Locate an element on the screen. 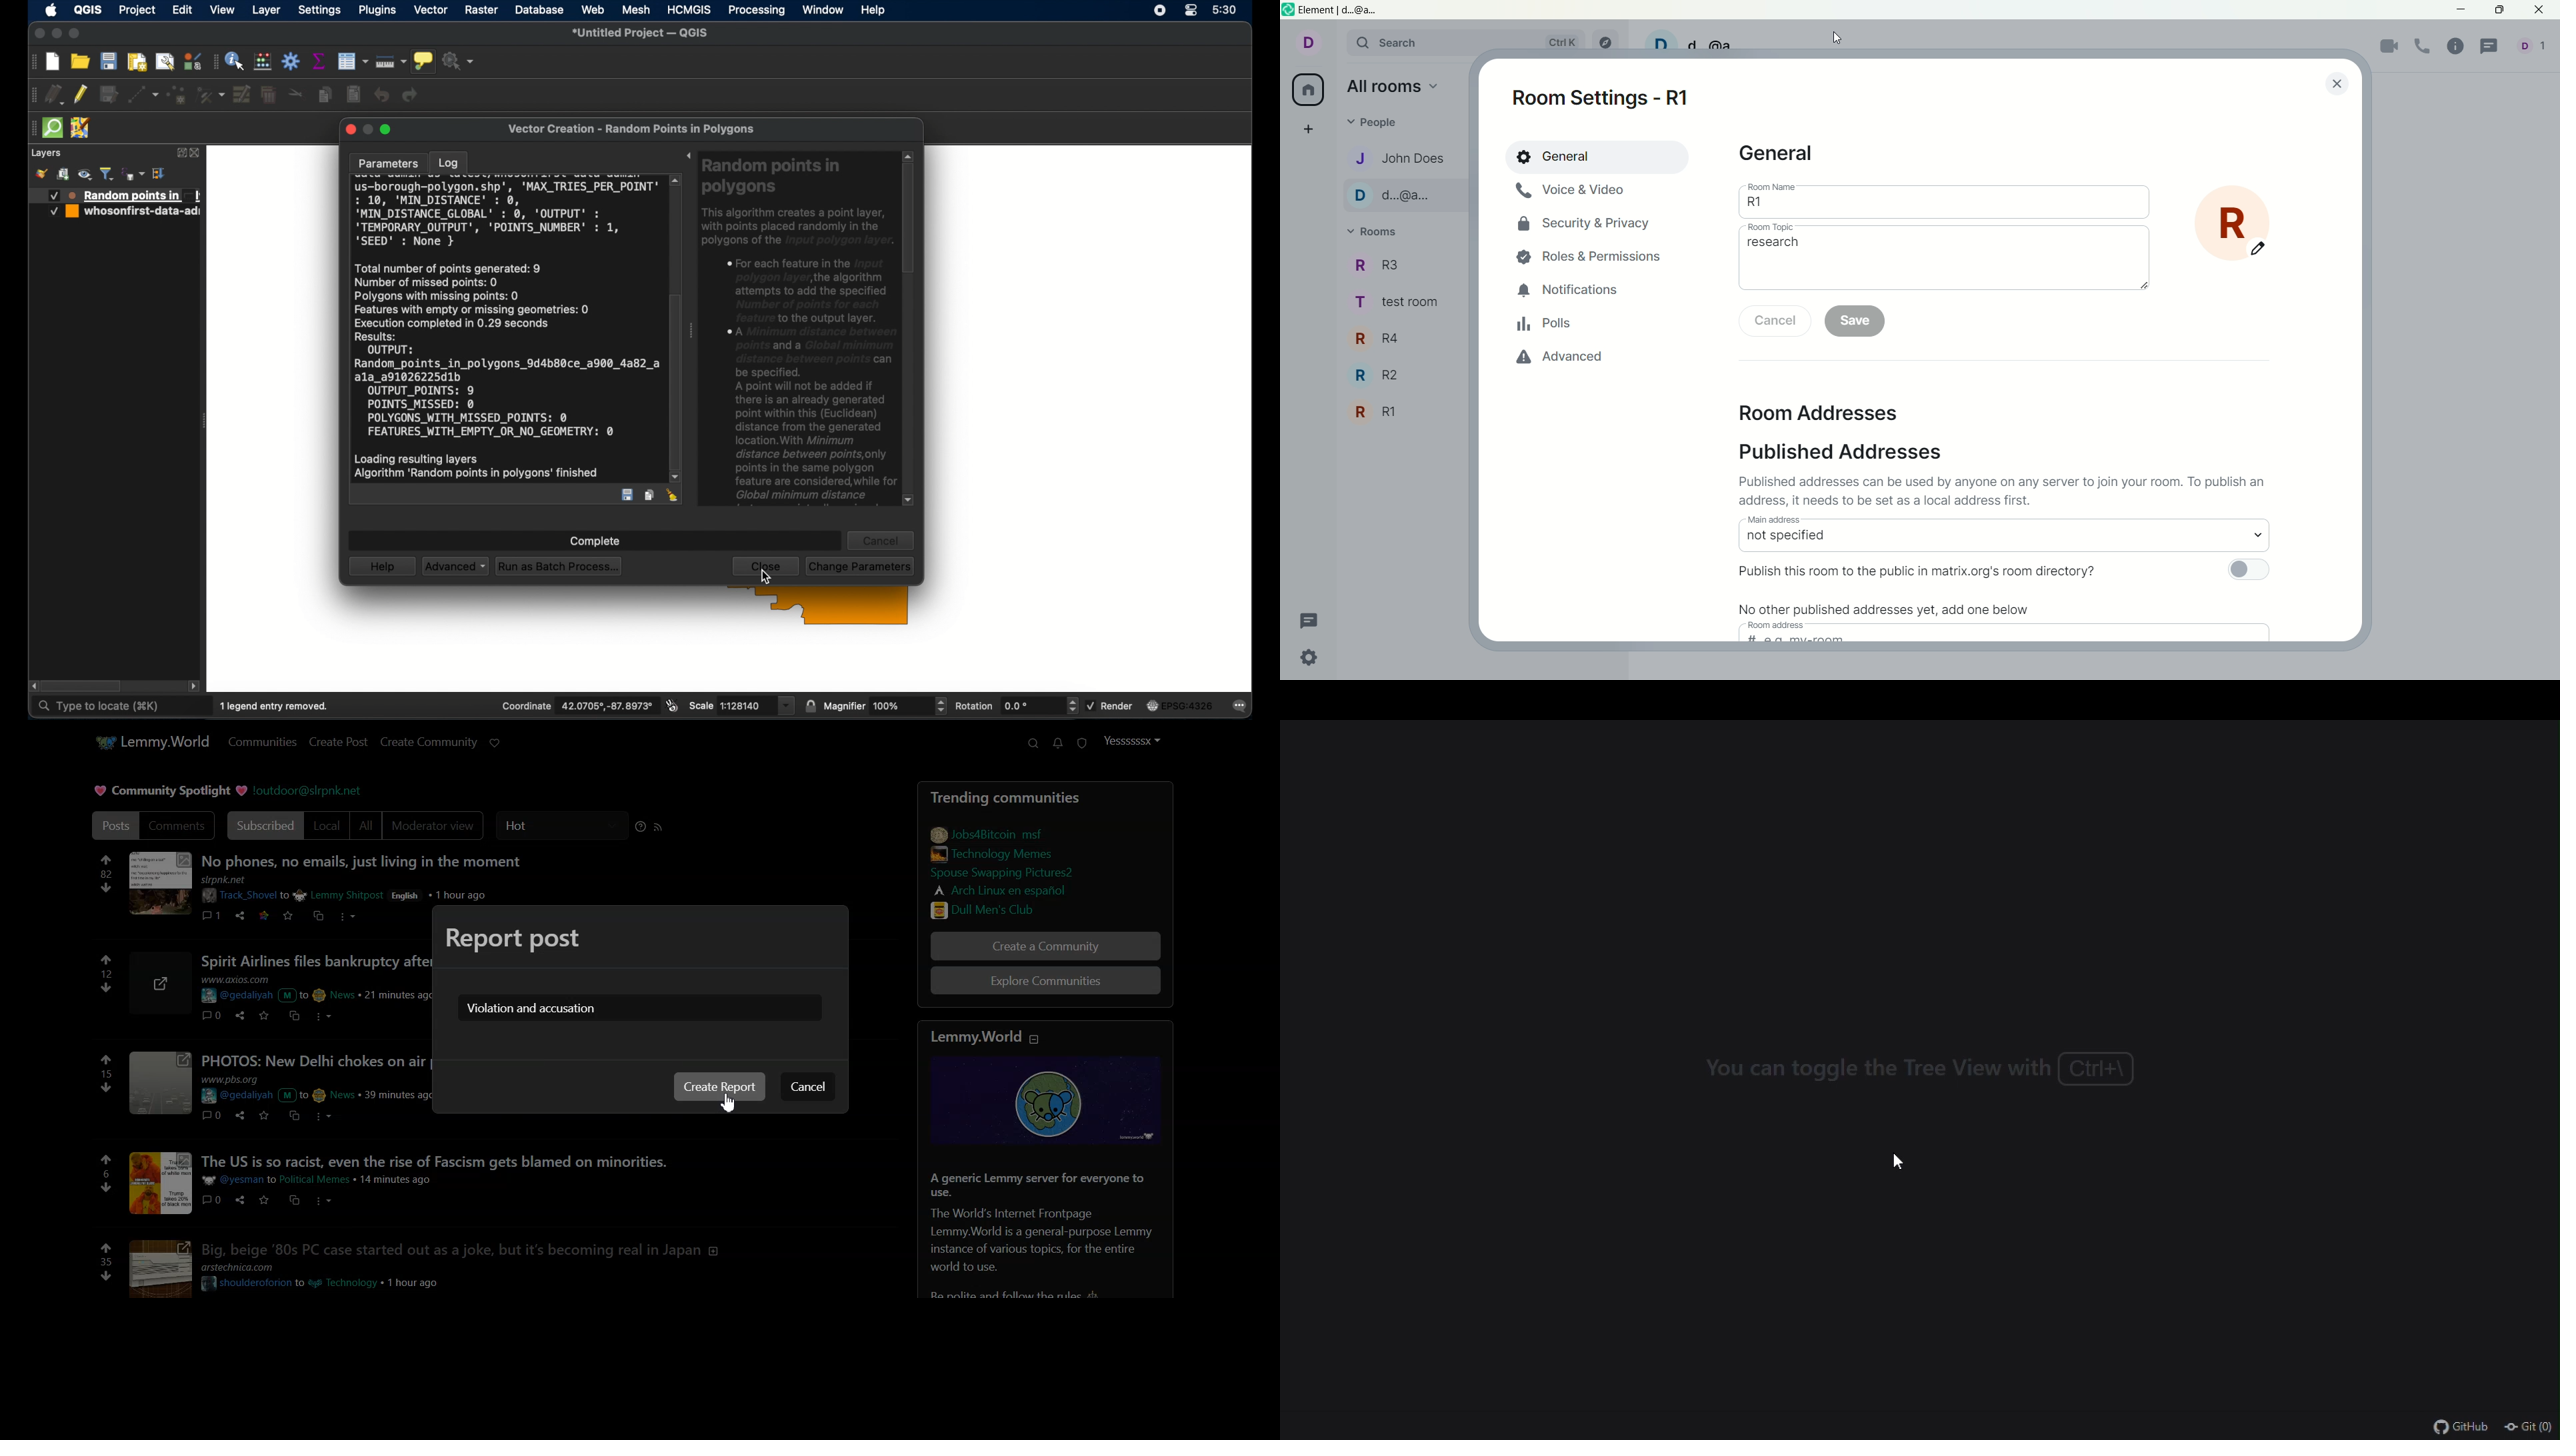 Image resolution: width=2576 pixels, height=1456 pixels. scroll left arrow is located at coordinates (33, 686).